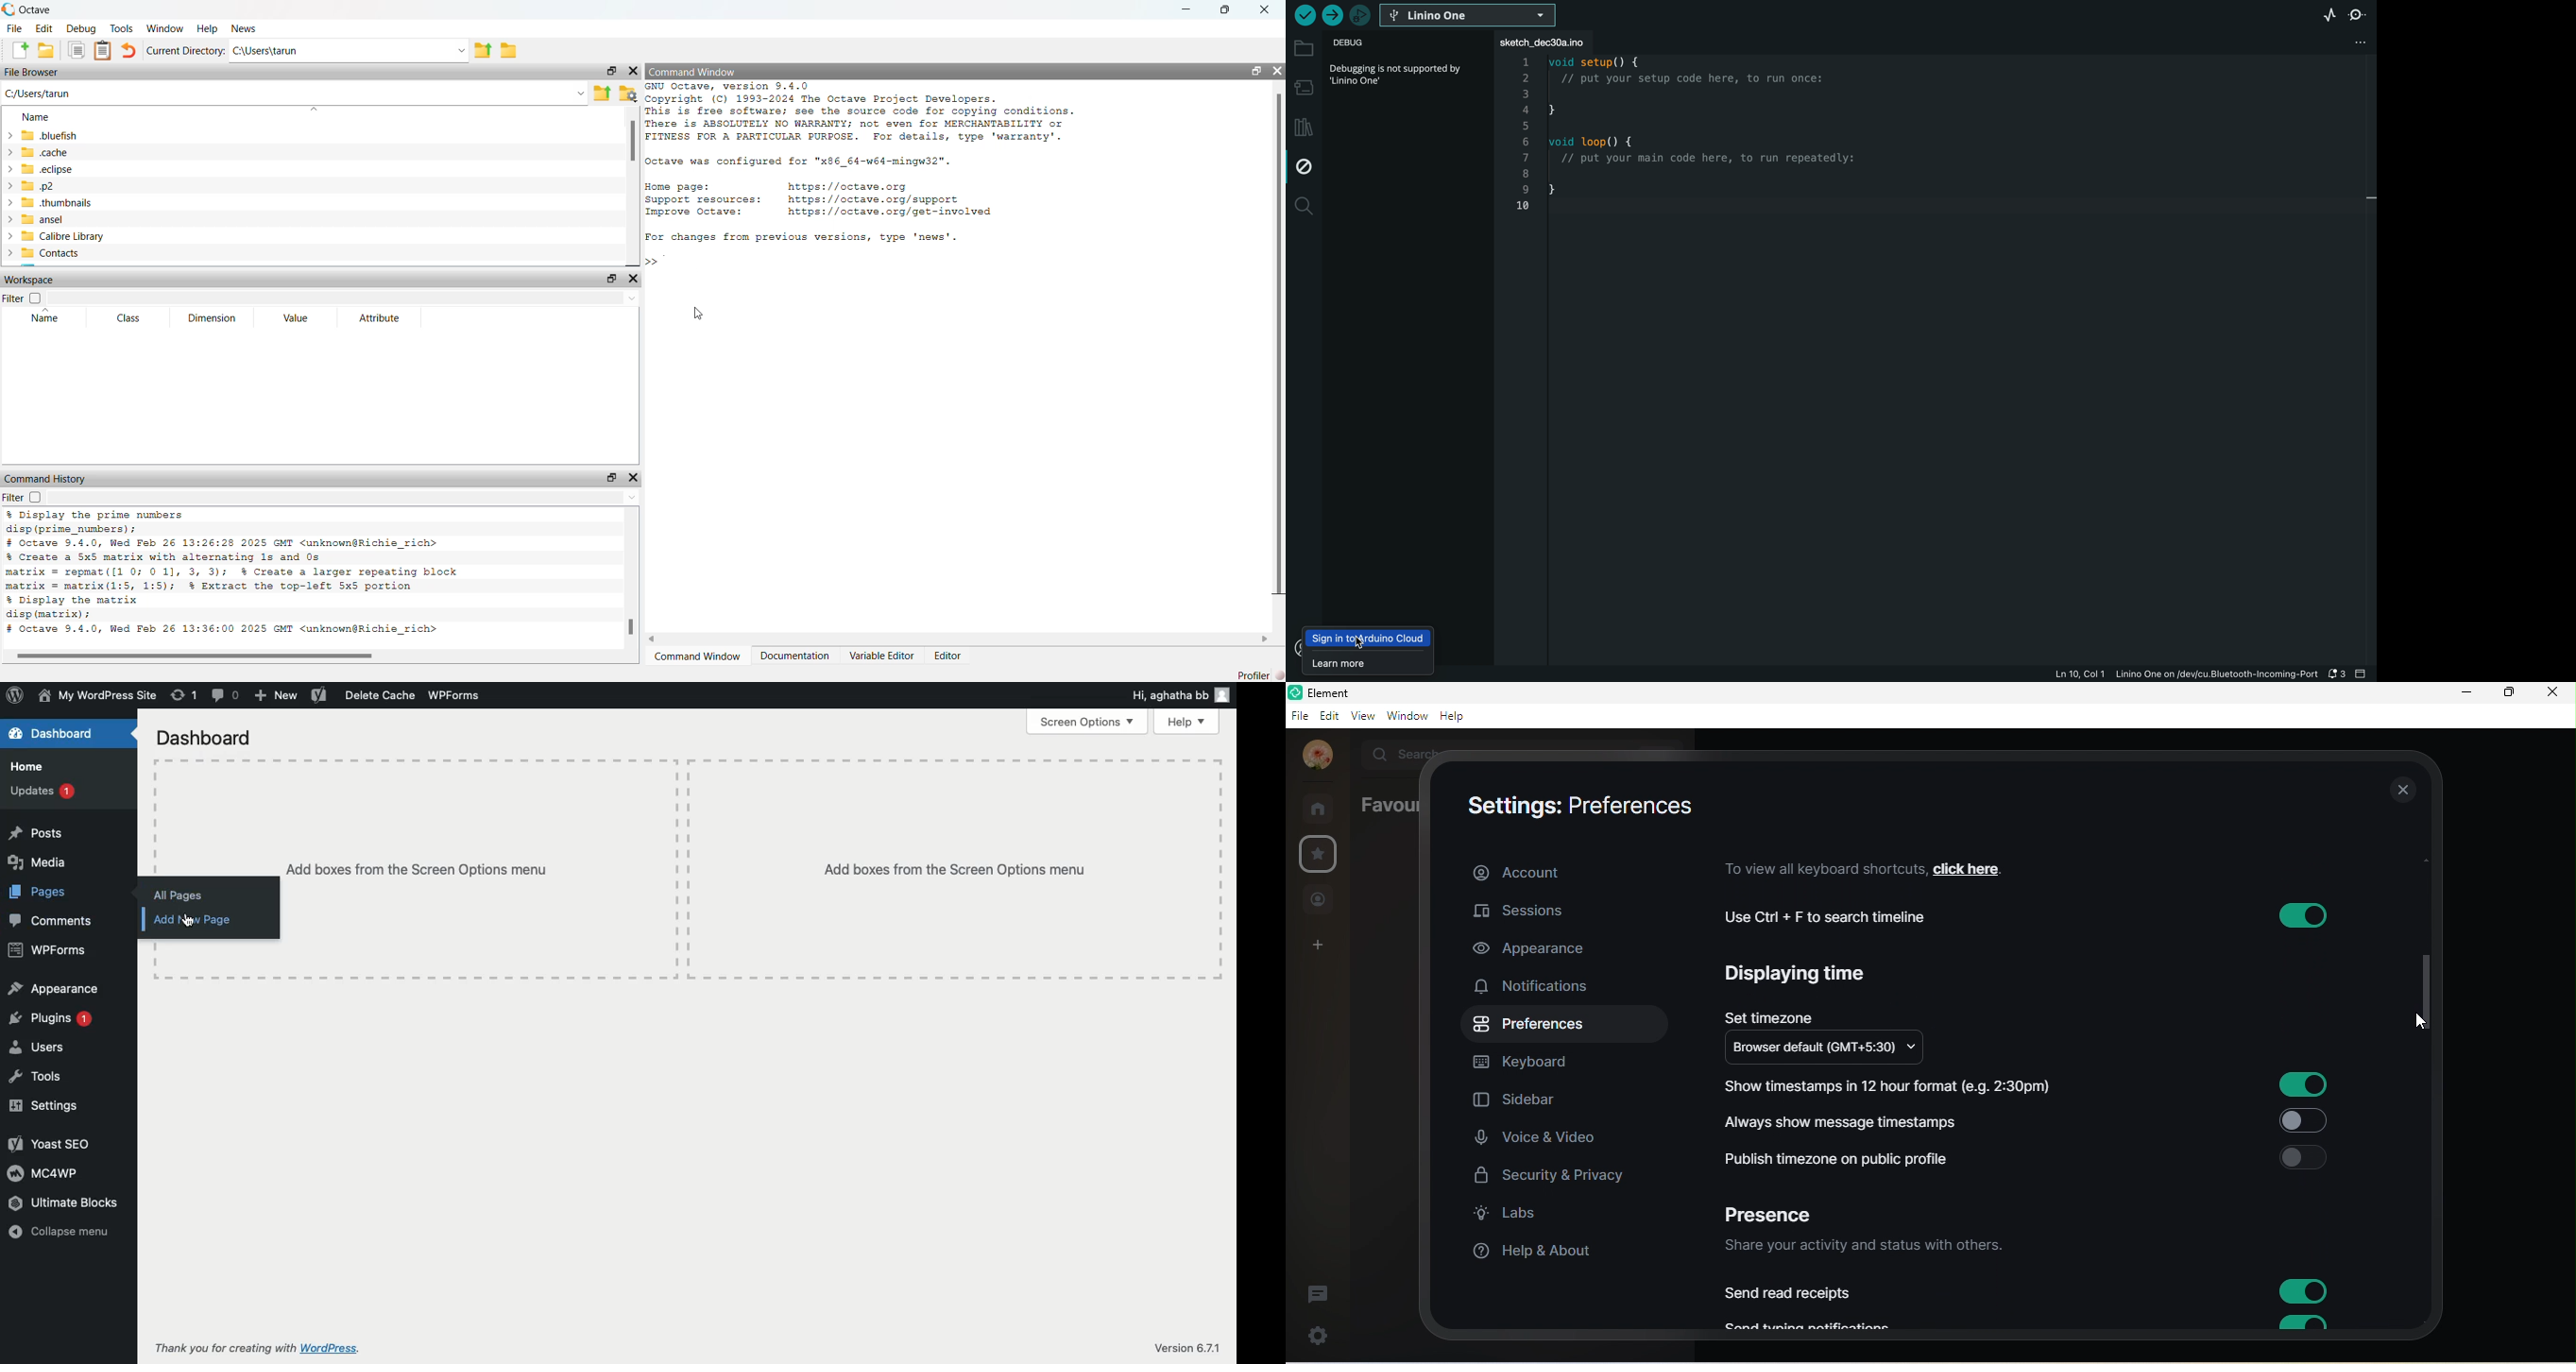 This screenshot has height=1372, width=2576. What do you see at coordinates (1324, 1288) in the screenshot?
I see `threads` at bounding box center [1324, 1288].